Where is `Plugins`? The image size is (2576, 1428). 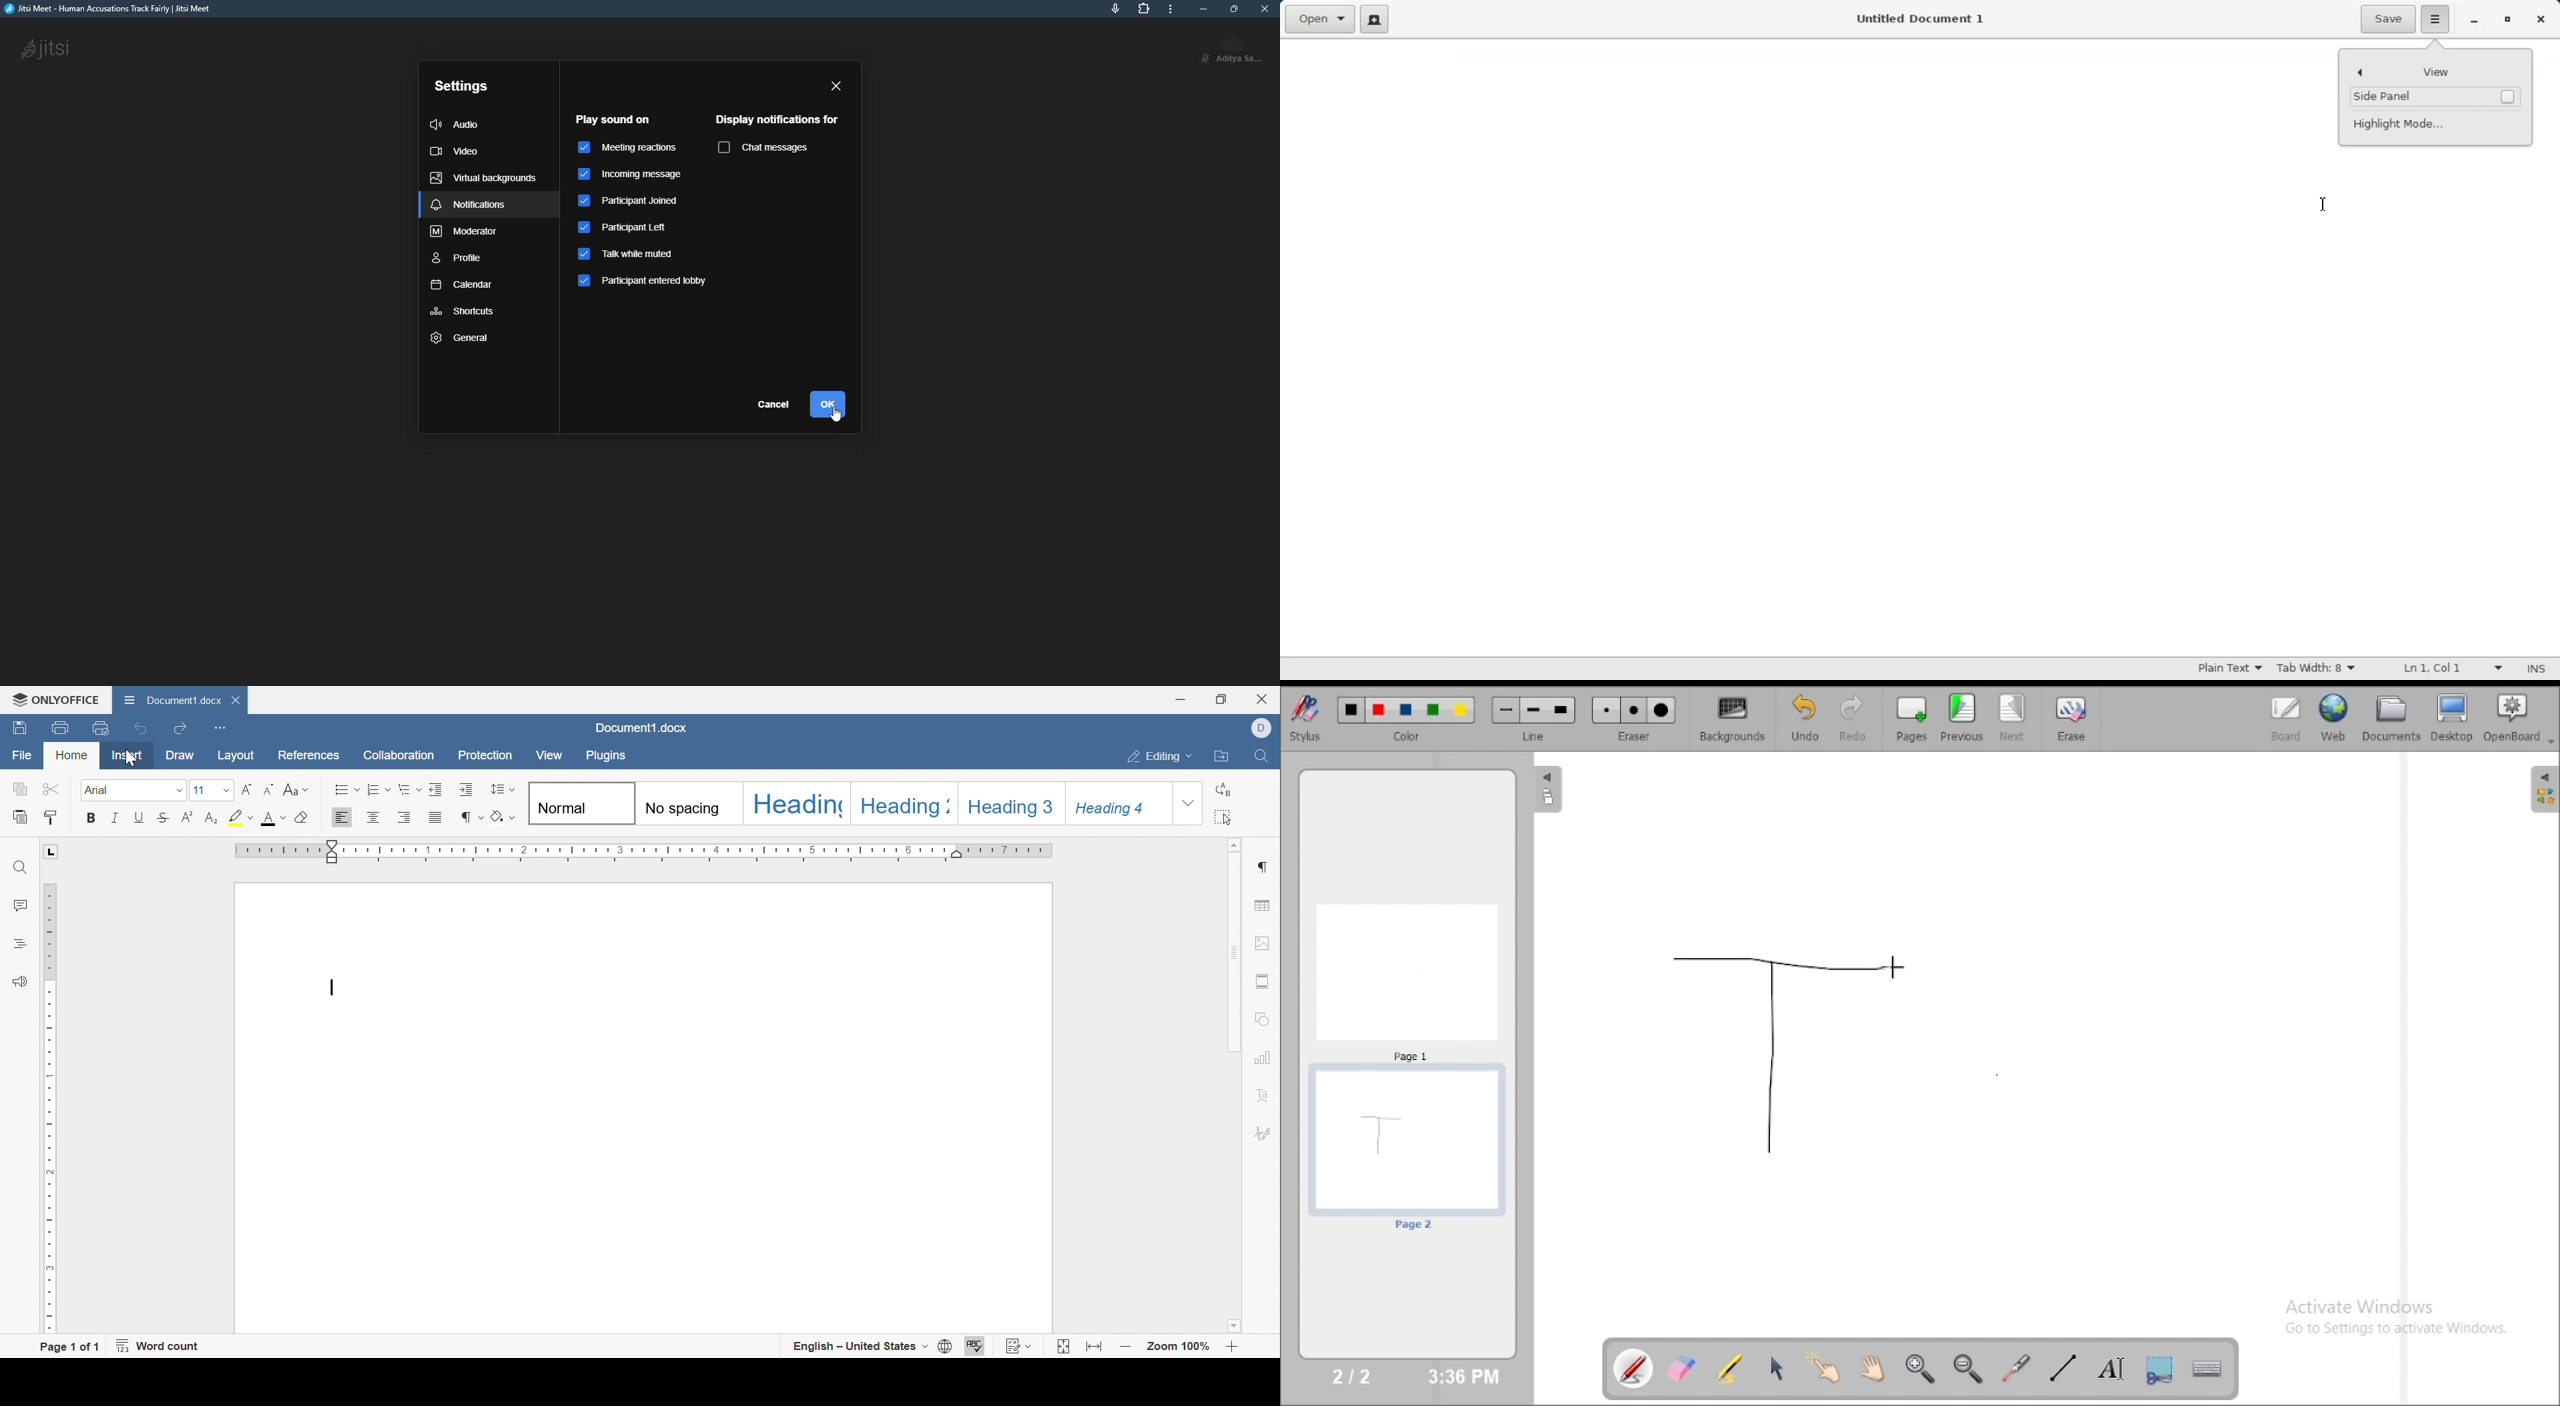
Plugins is located at coordinates (610, 754).